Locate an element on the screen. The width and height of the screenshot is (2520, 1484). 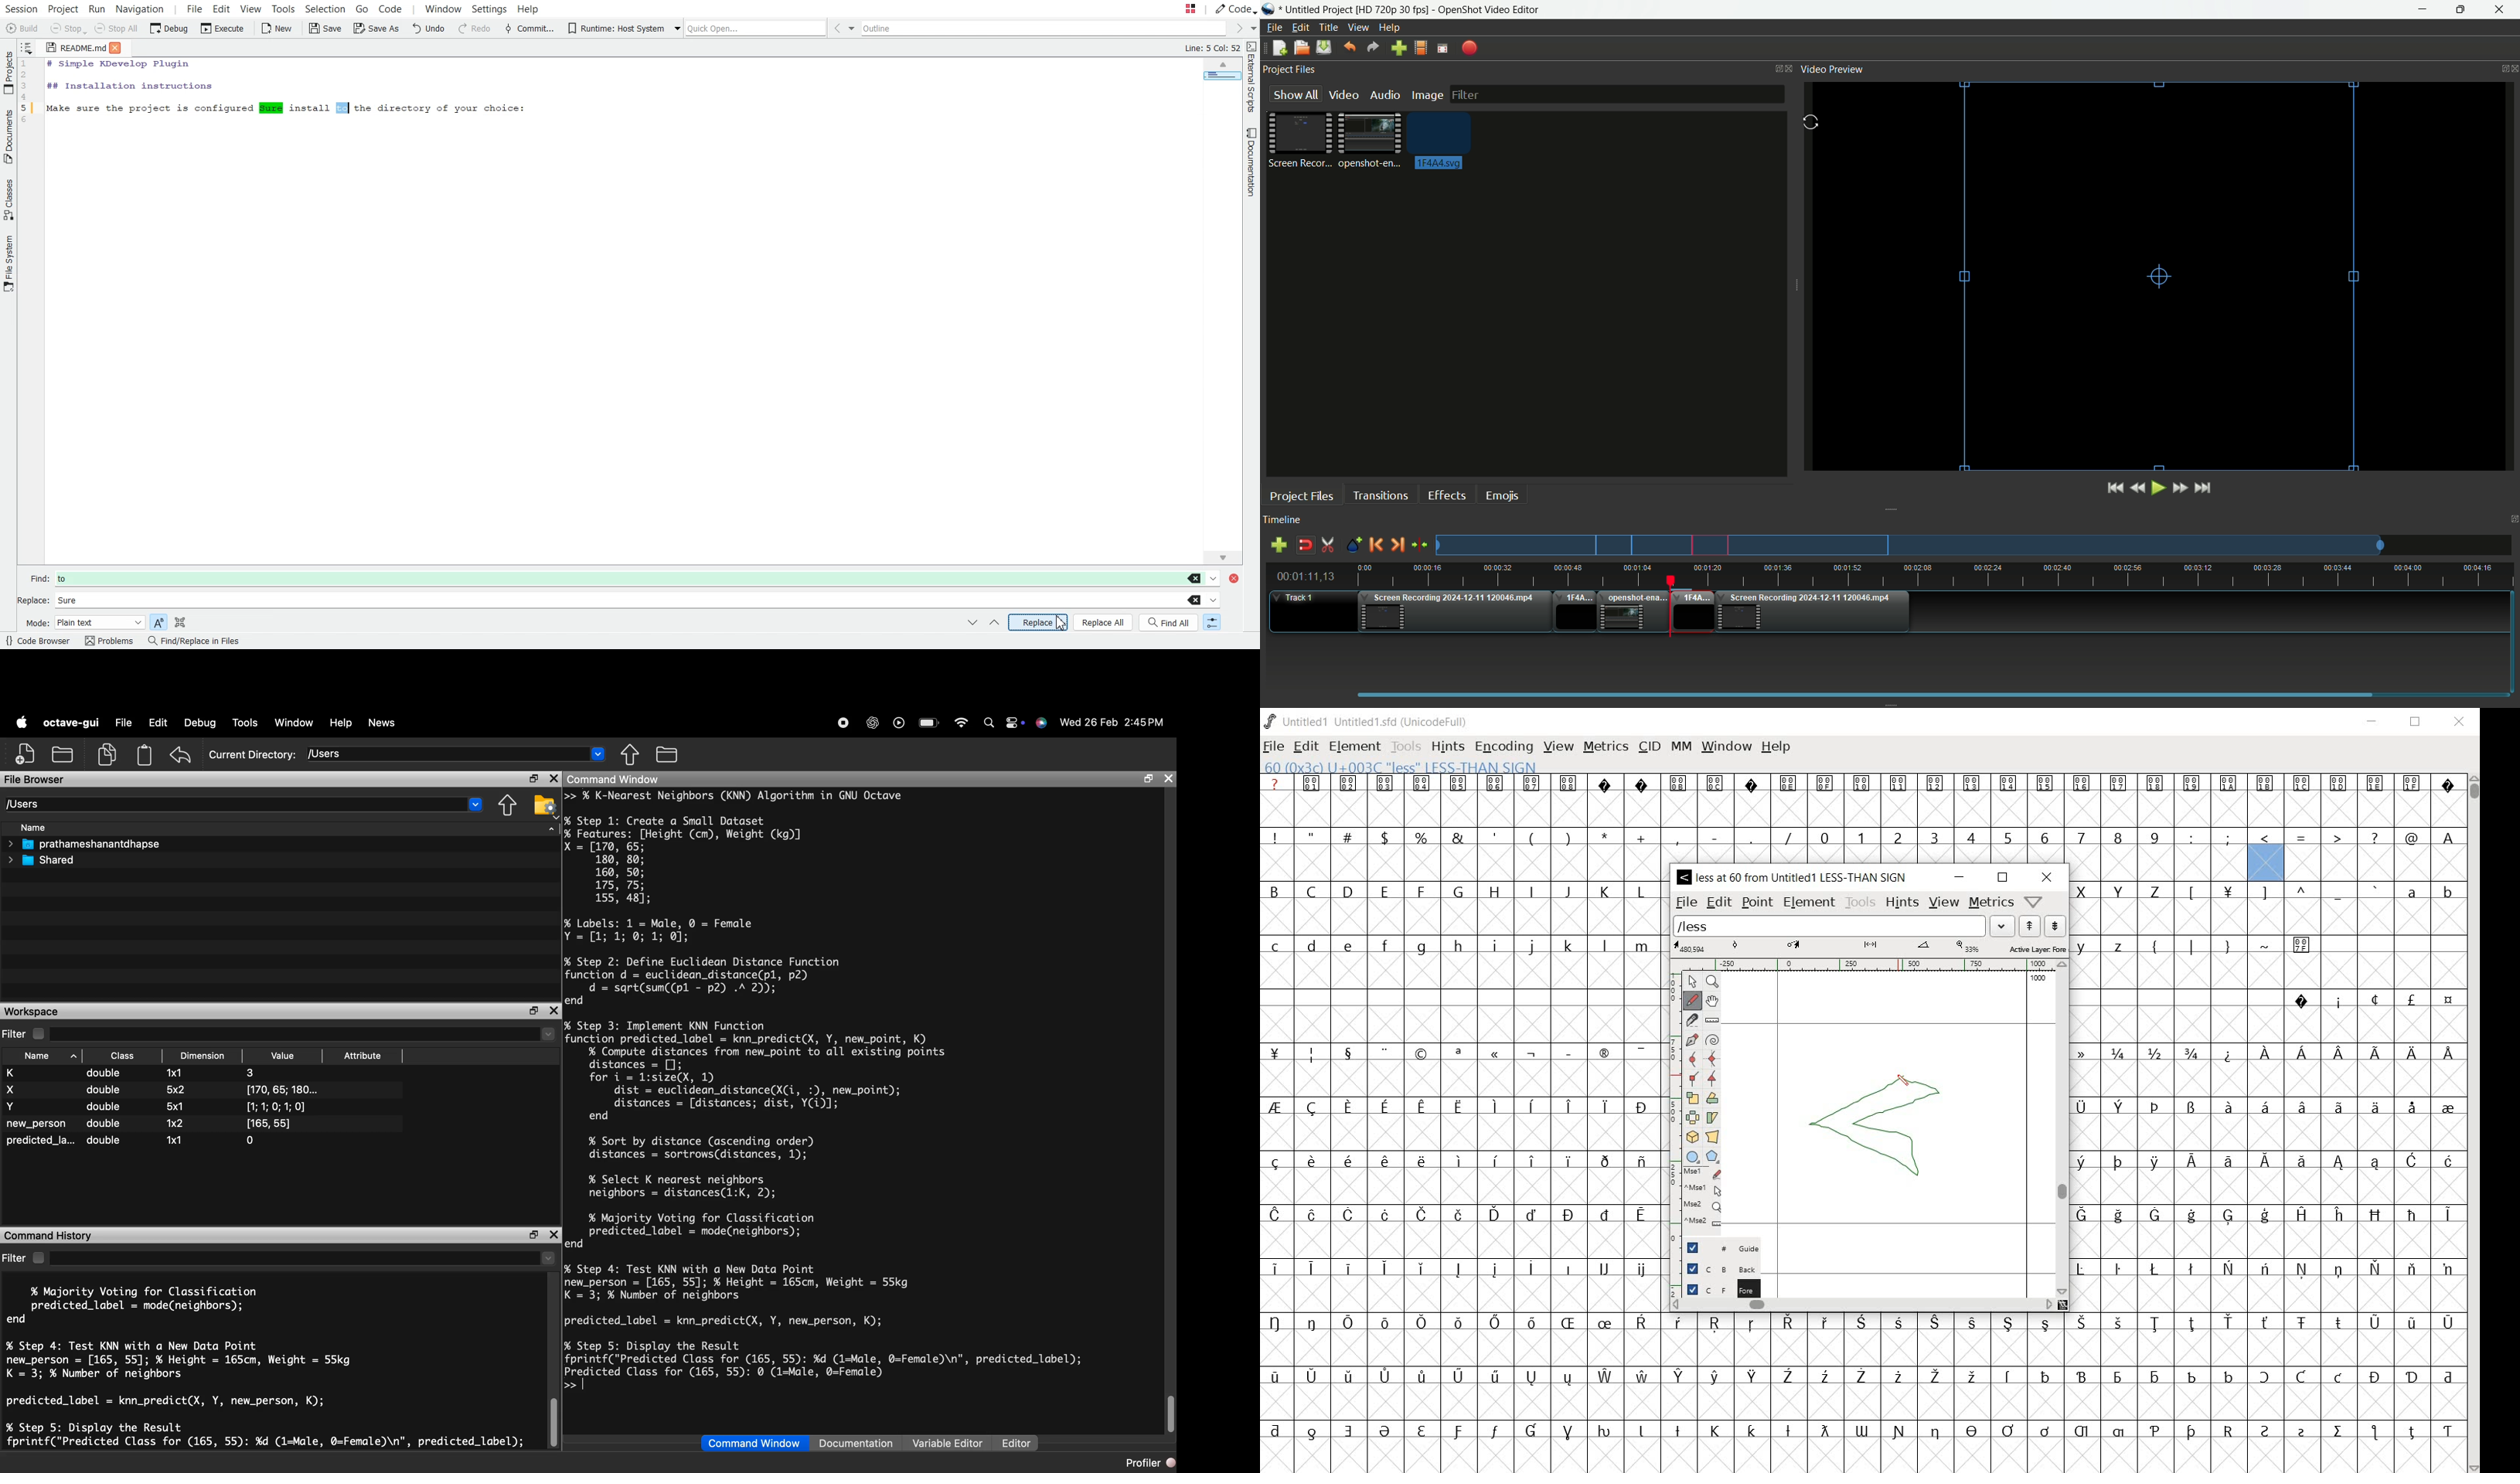
empty cells is located at coordinates (1861, 1454).